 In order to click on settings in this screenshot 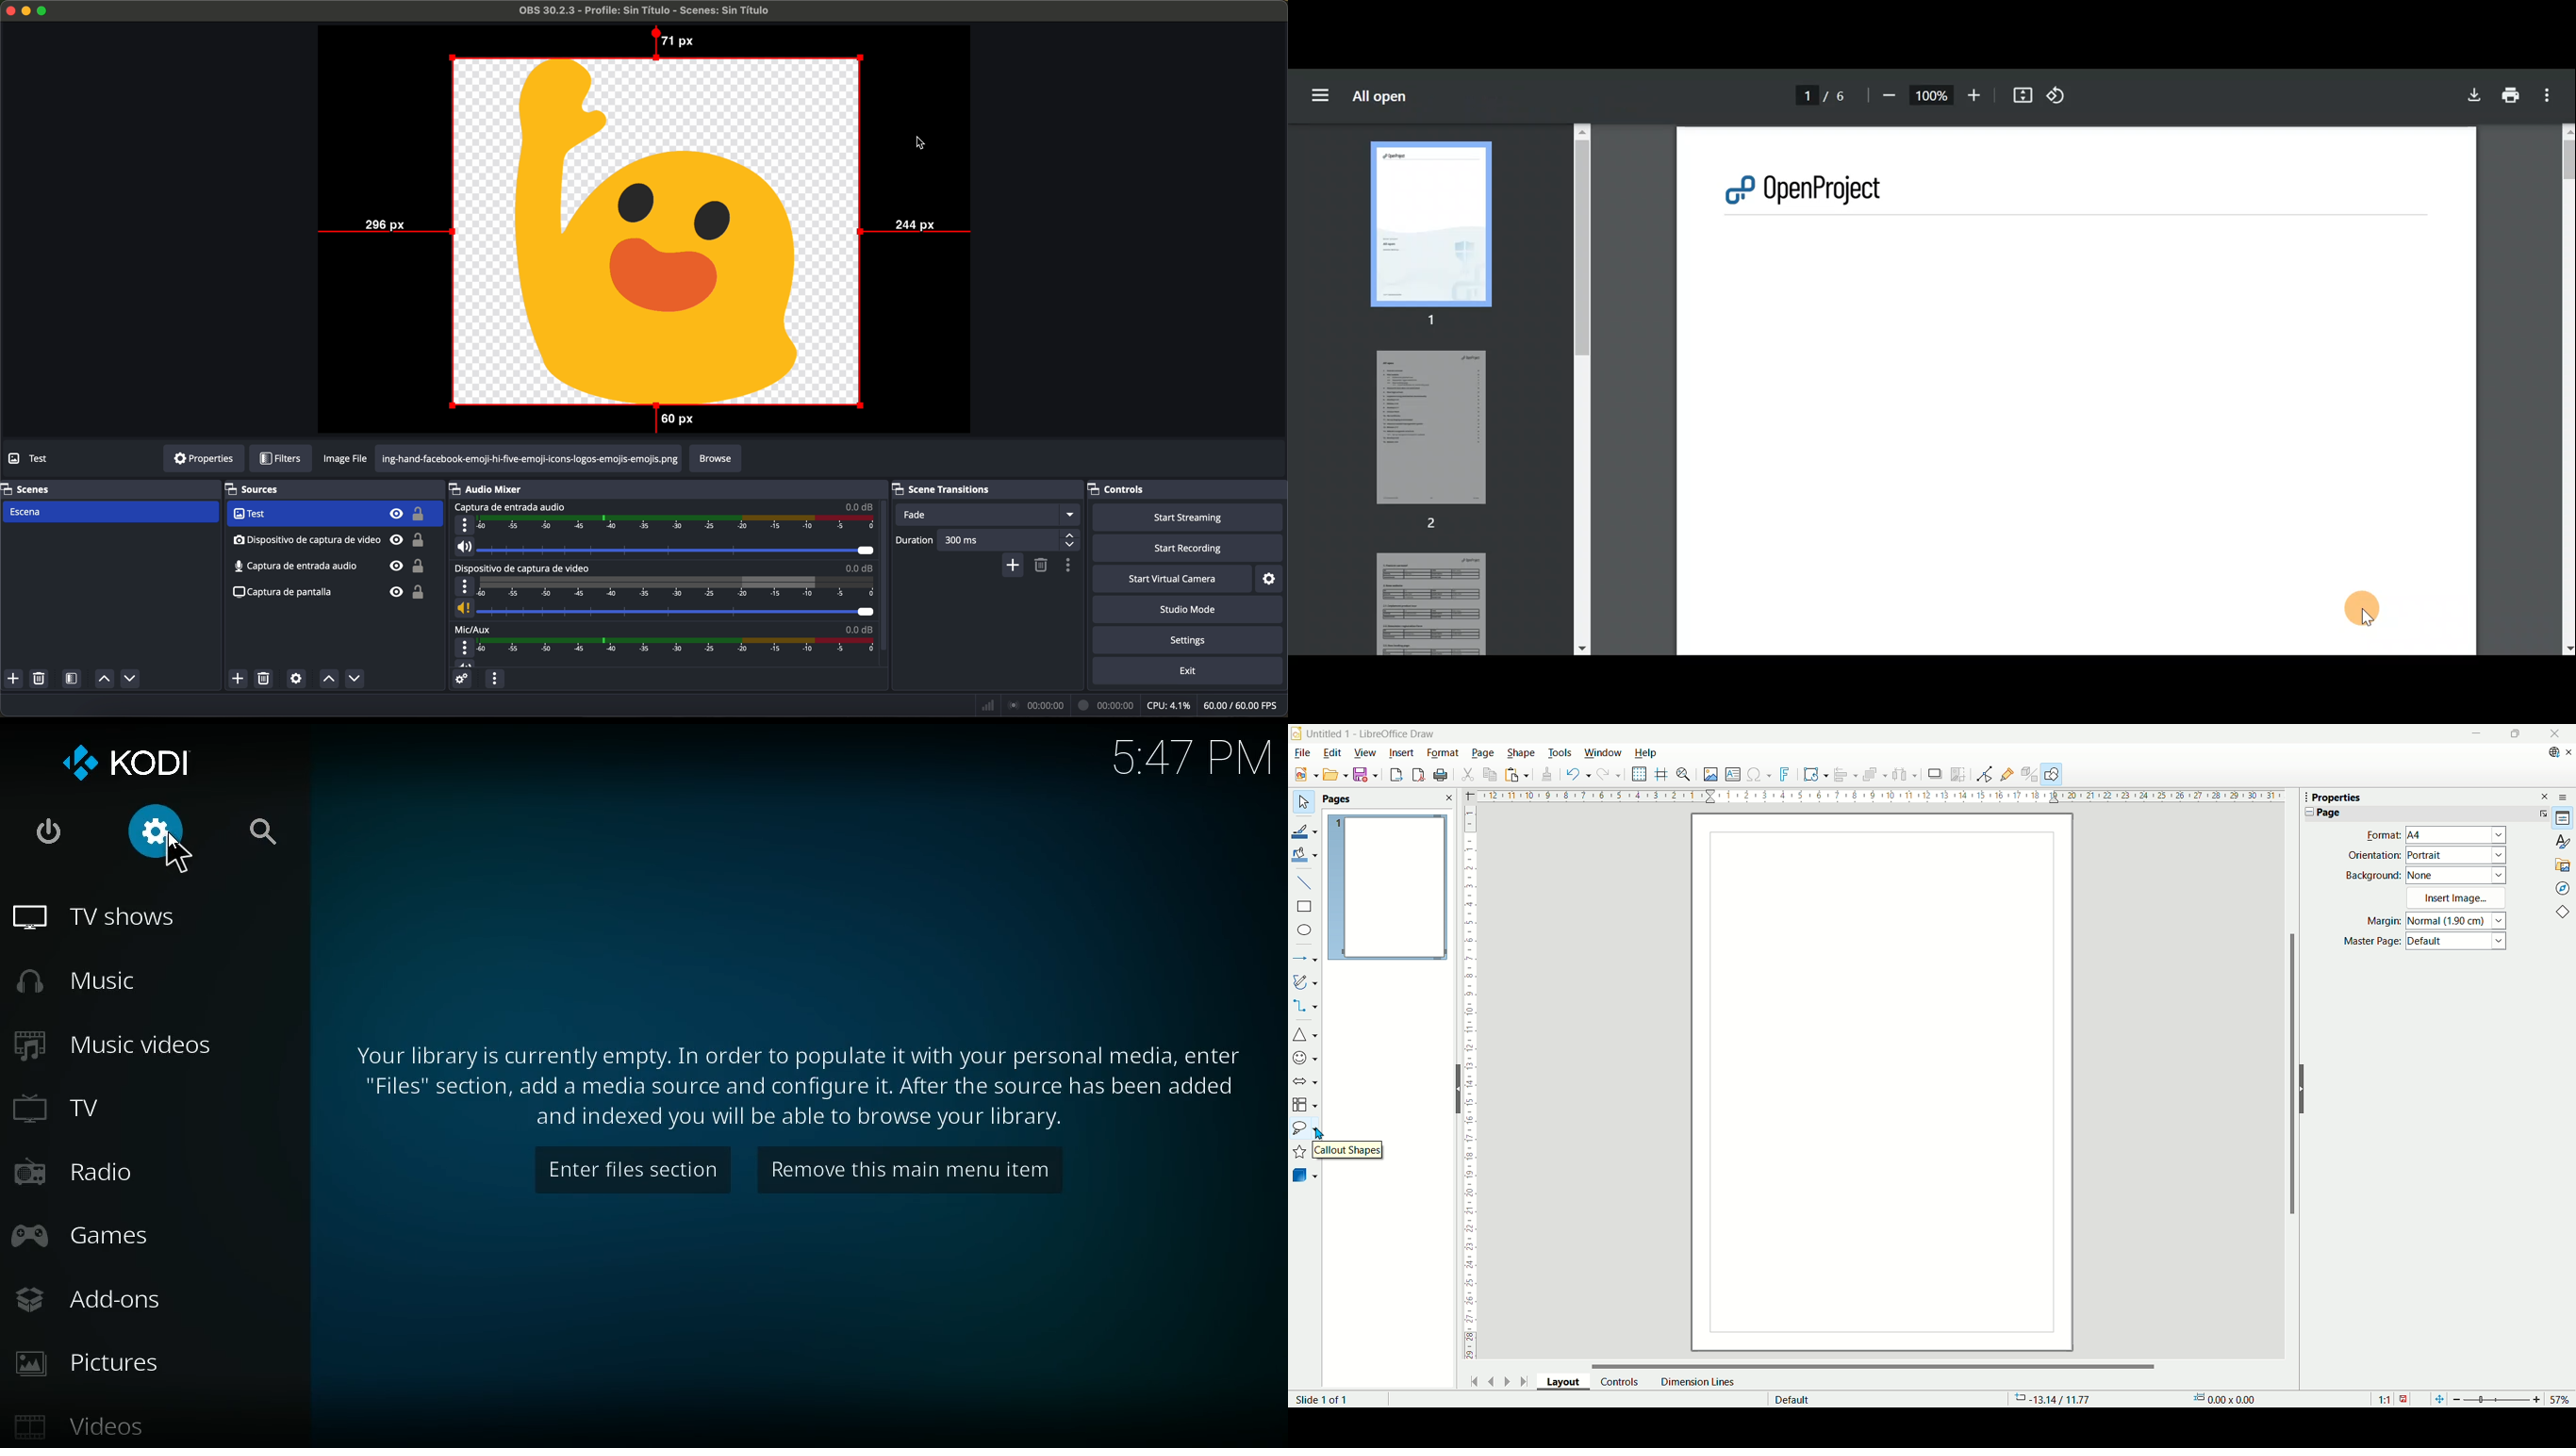, I will do `click(1191, 641)`.